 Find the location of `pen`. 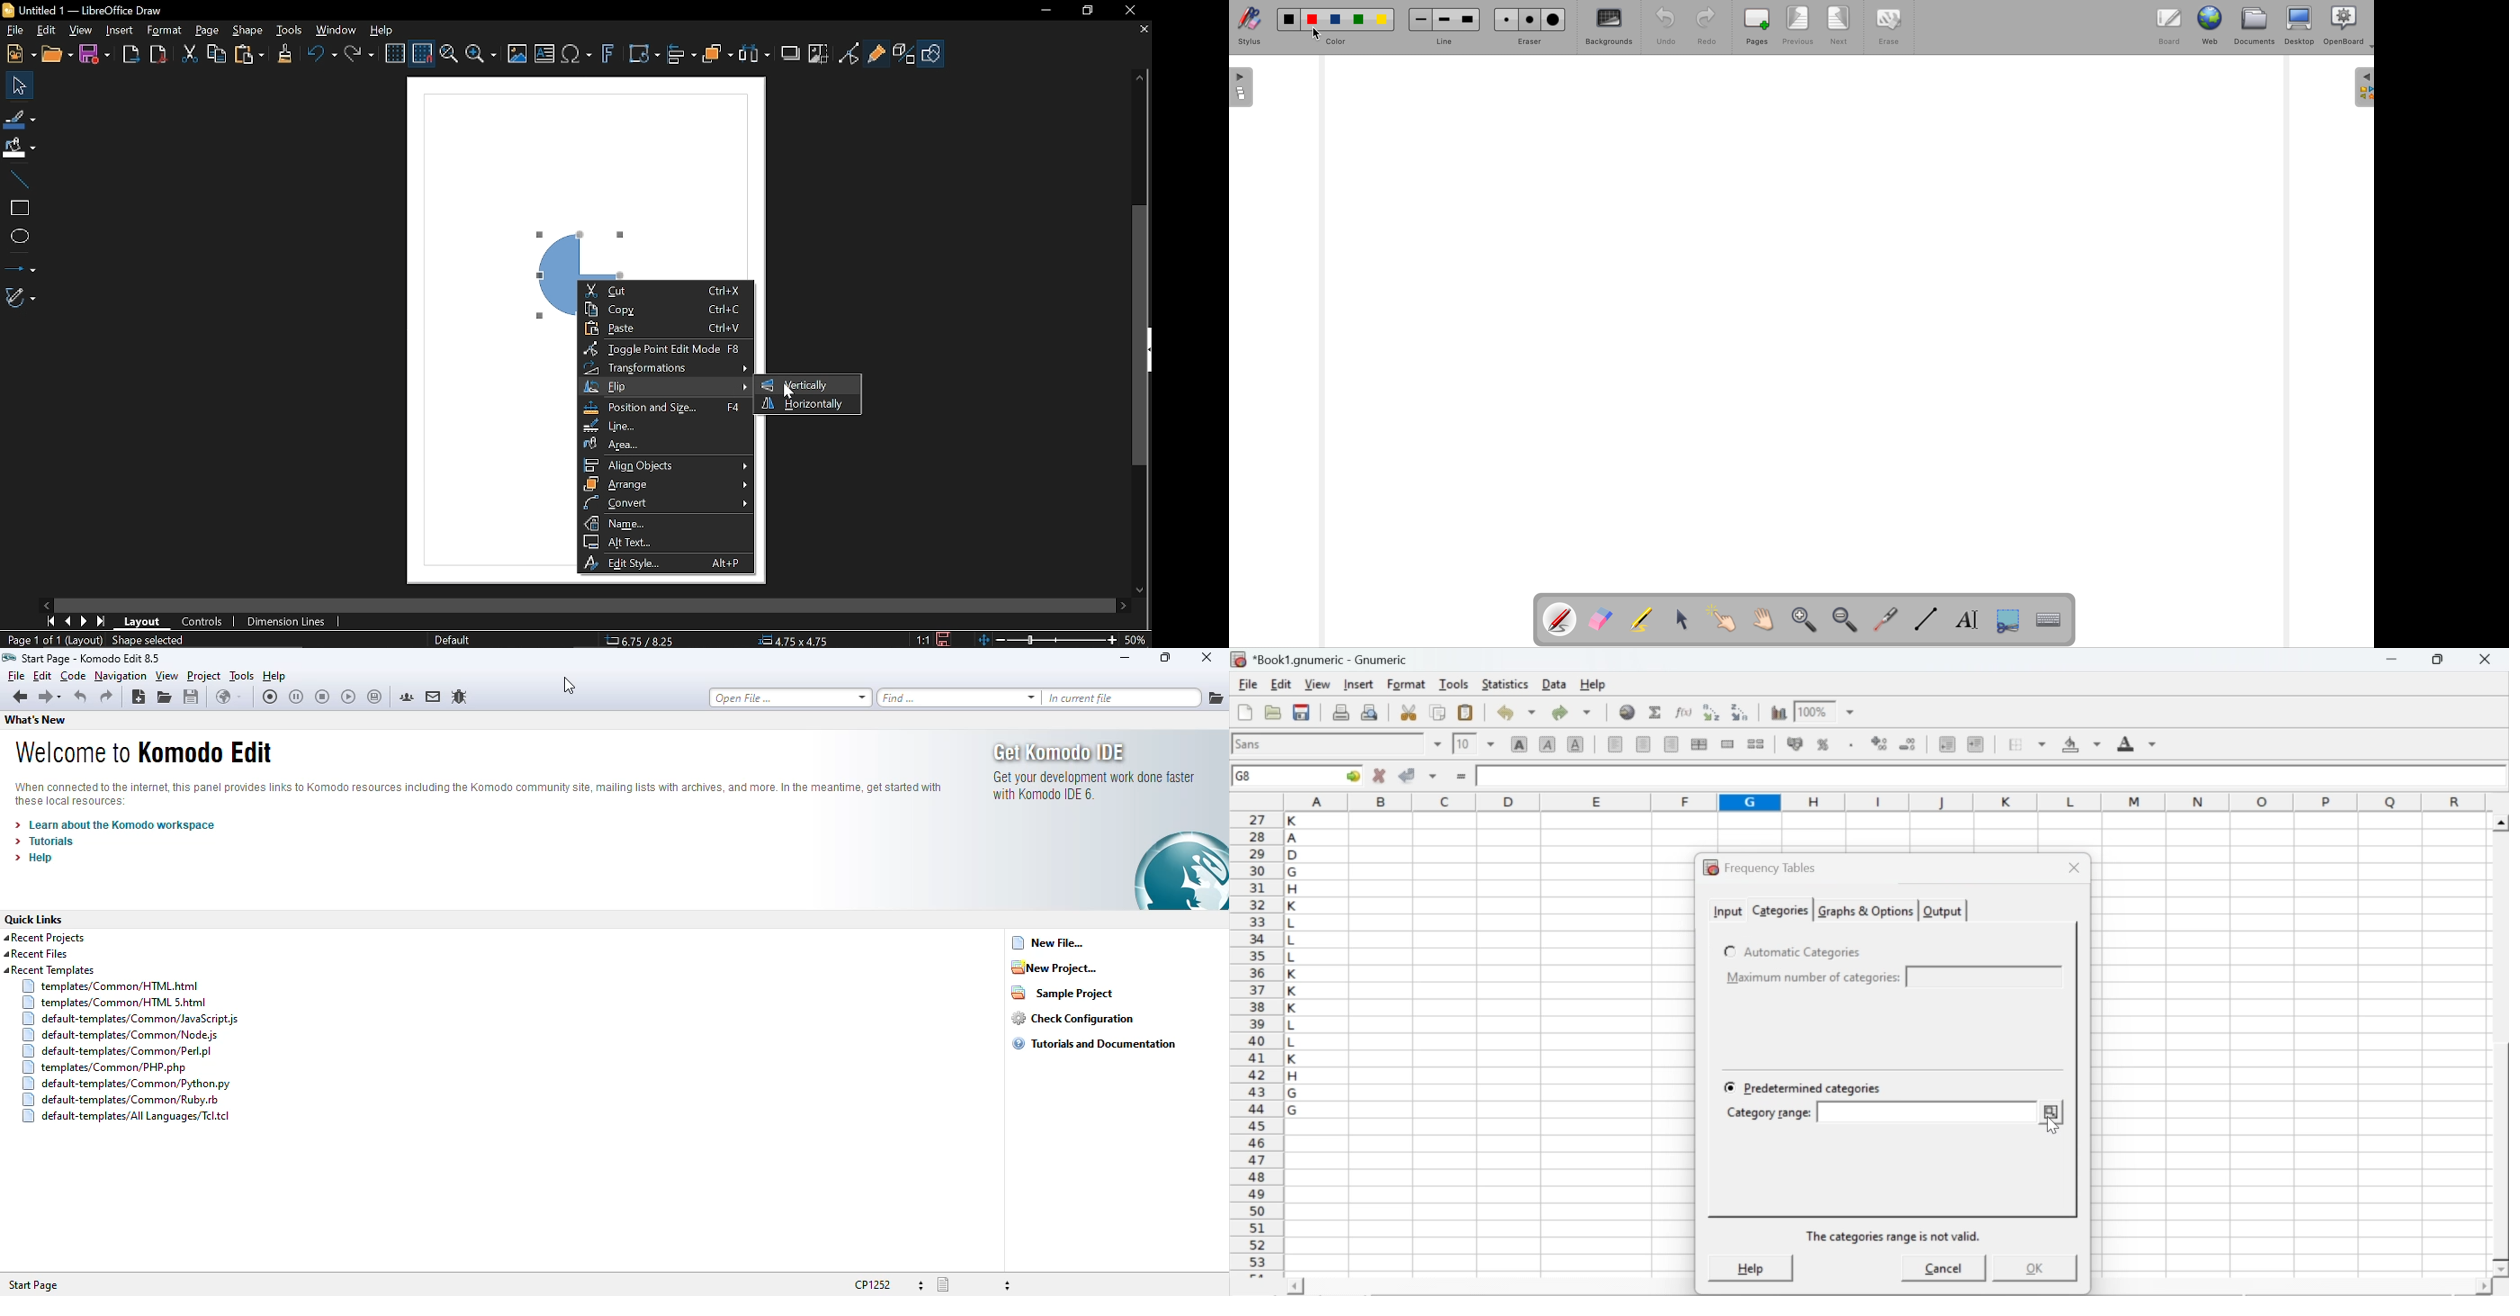

pen is located at coordinates (1560, 619).